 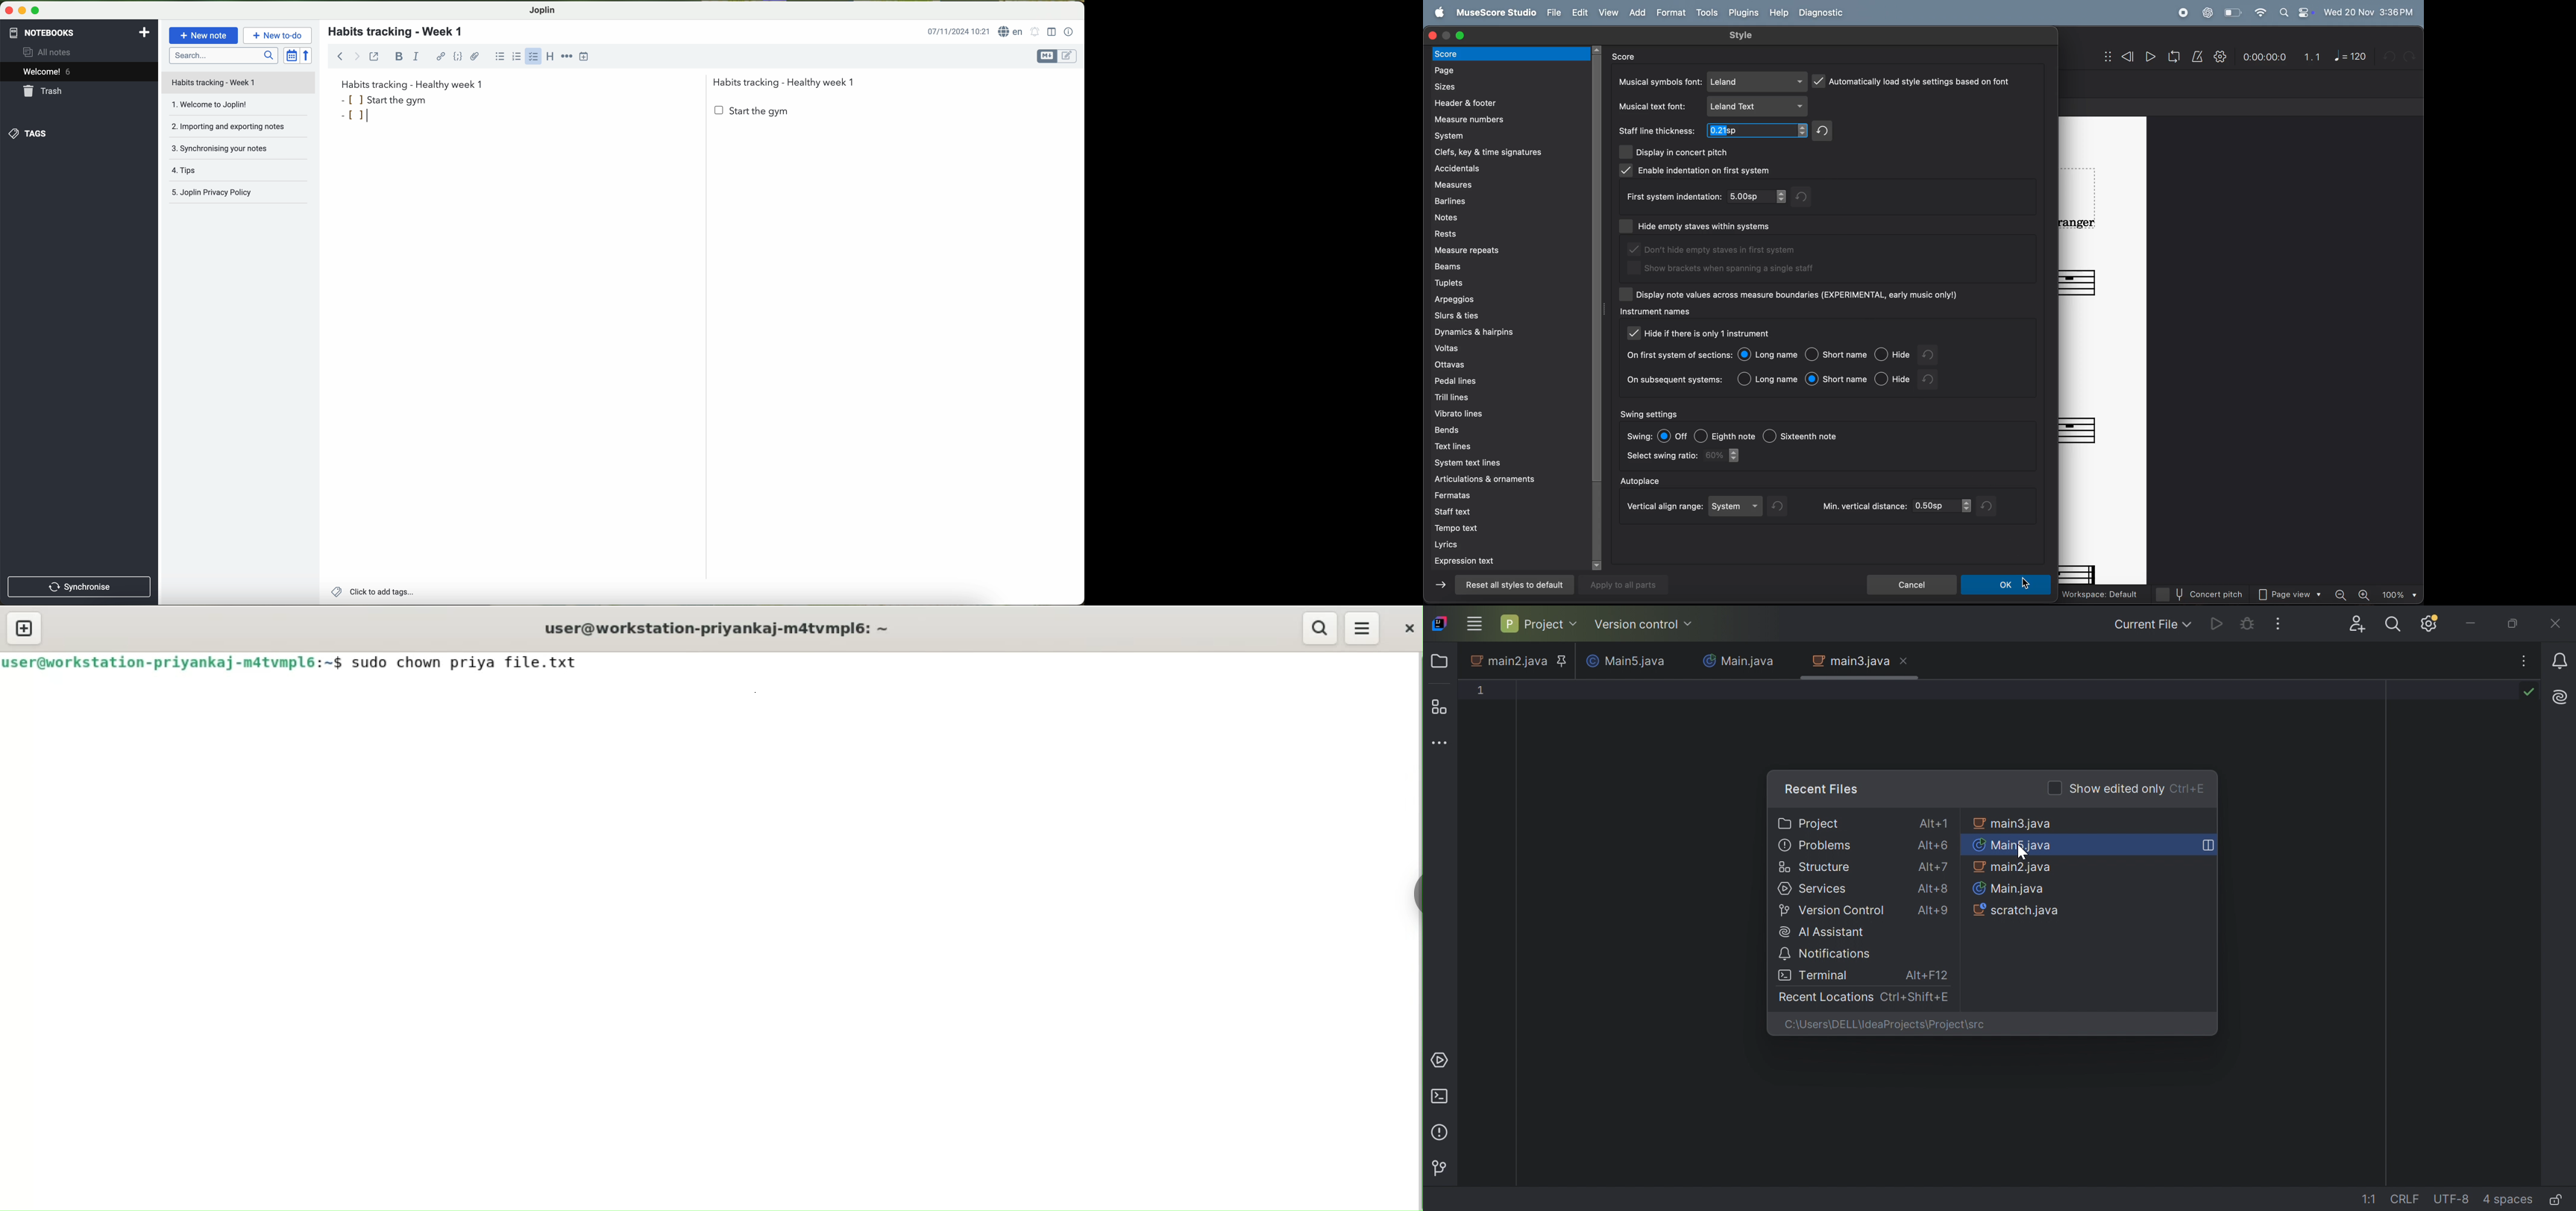 What do you see at coordinates (241, 151) in the screenshot?
I see `synchronising your notes` at bounding box center [241, 151].